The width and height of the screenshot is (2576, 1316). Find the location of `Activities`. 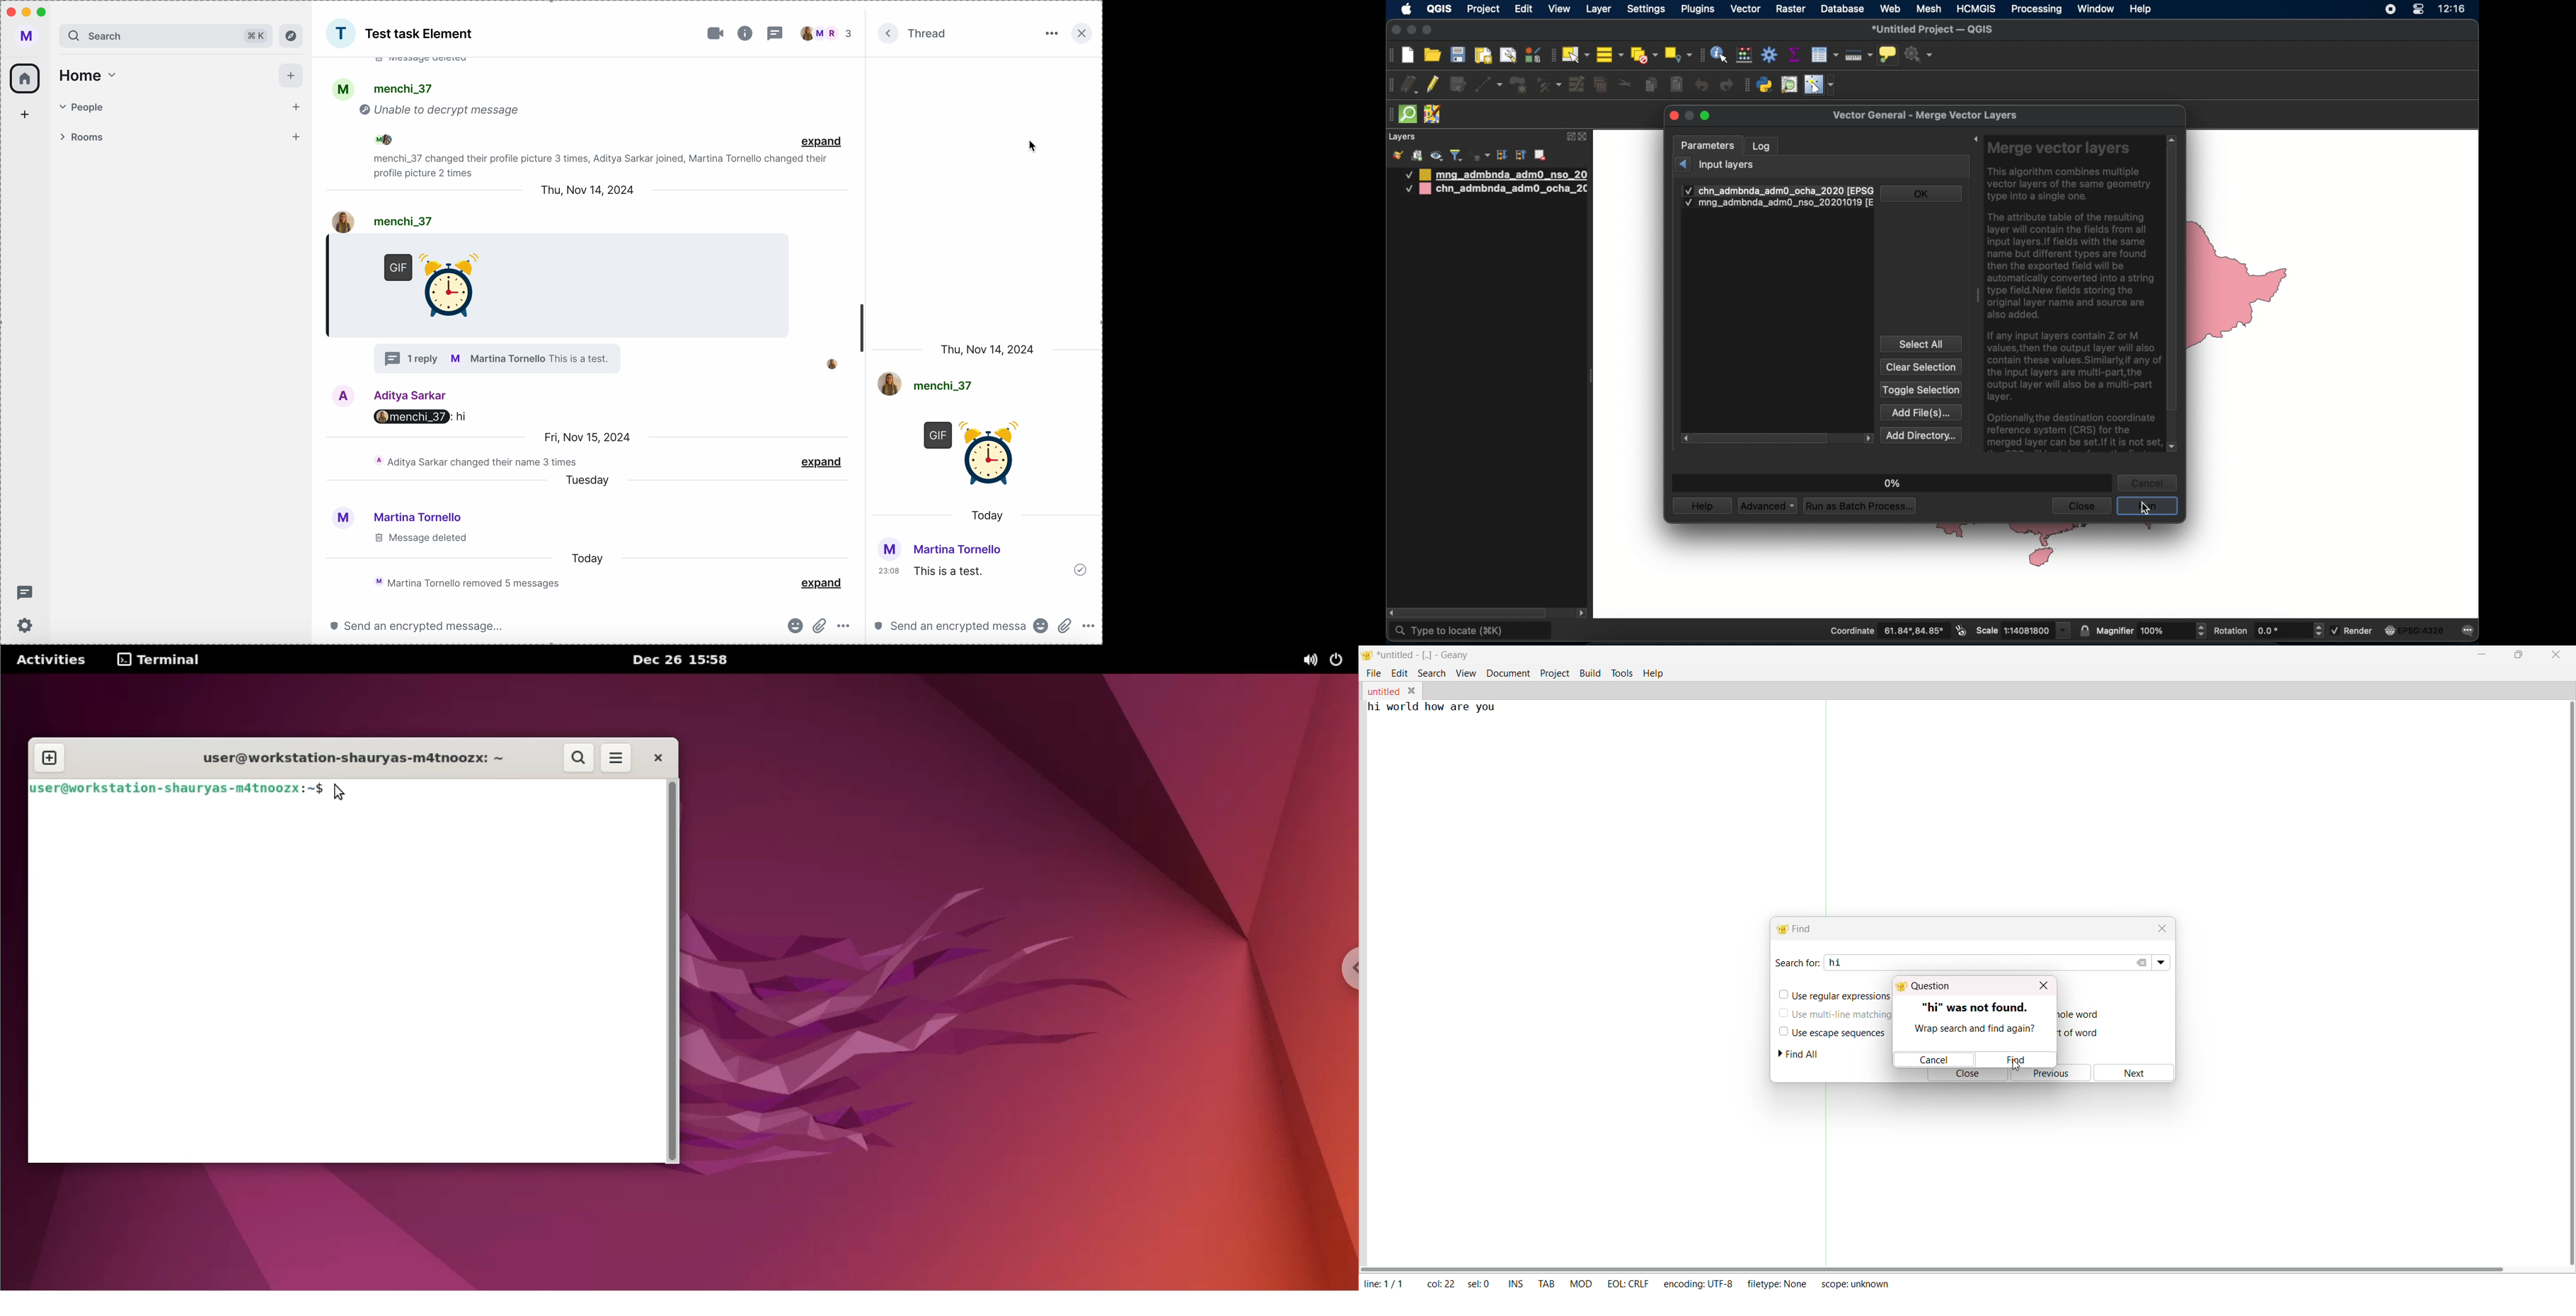

Activities is located at coordinates (52, 659).